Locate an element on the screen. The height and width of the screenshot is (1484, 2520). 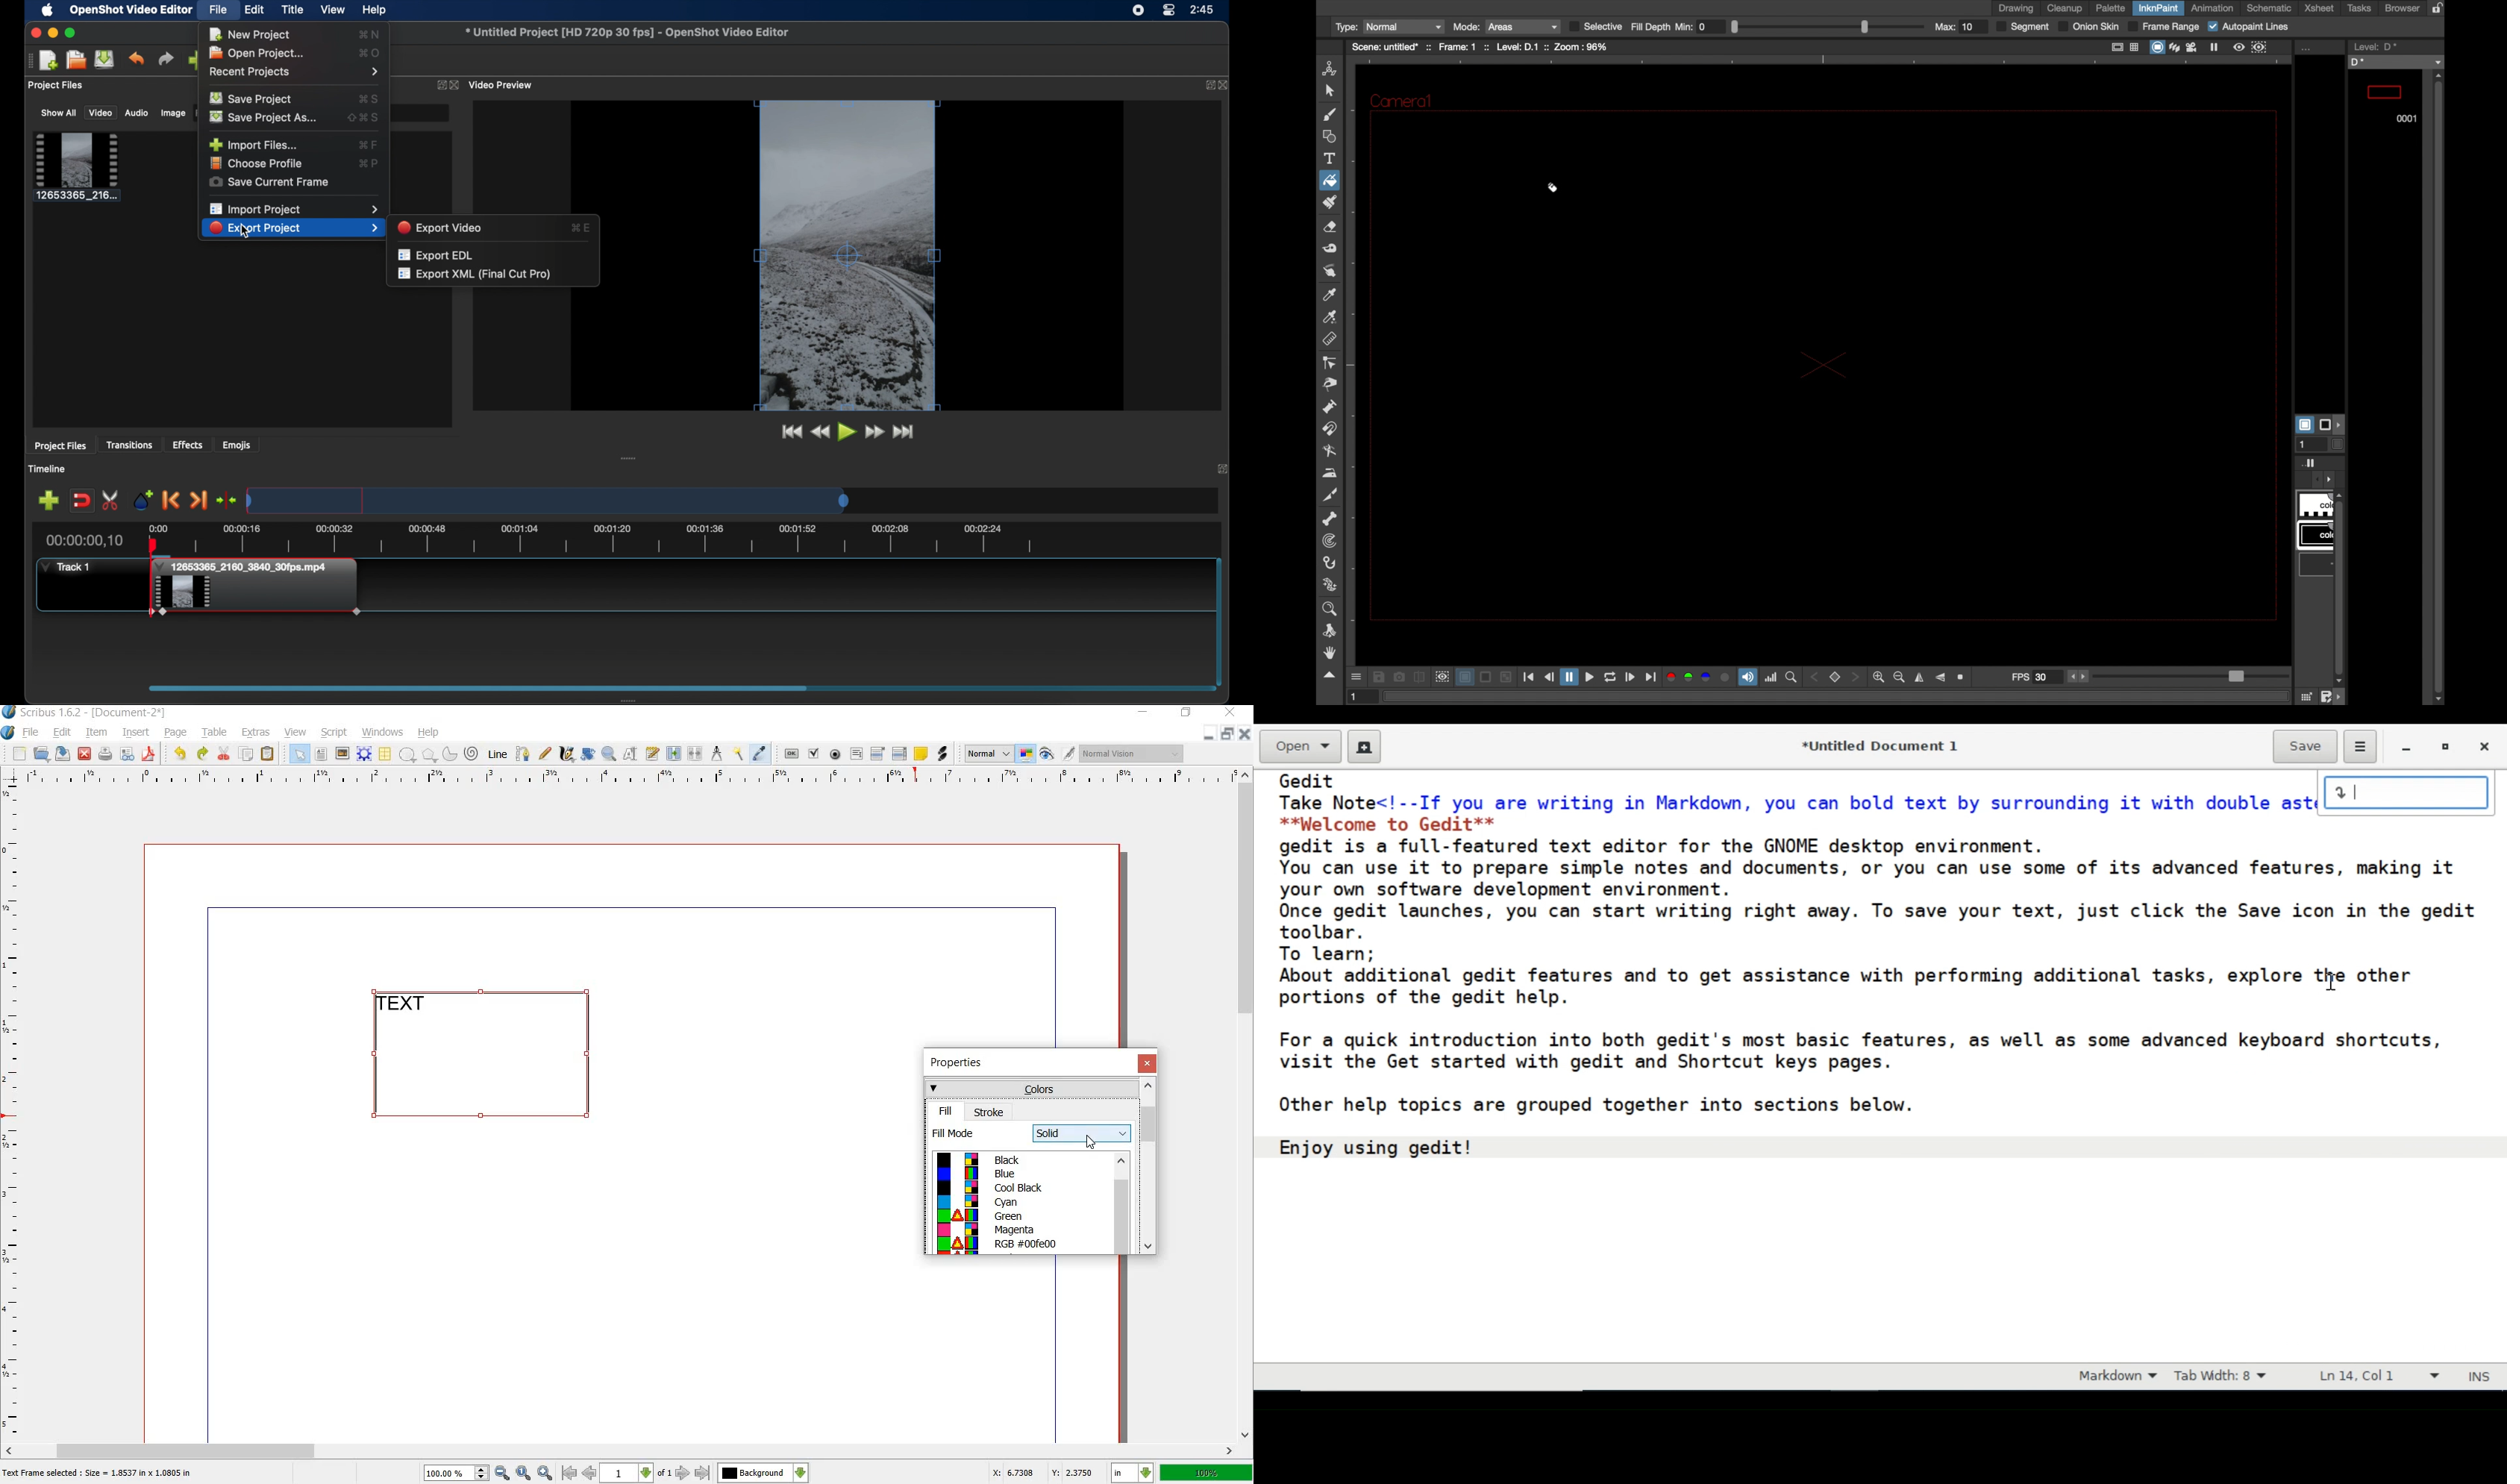
text frame selected is located at coordinates (493, 1054).